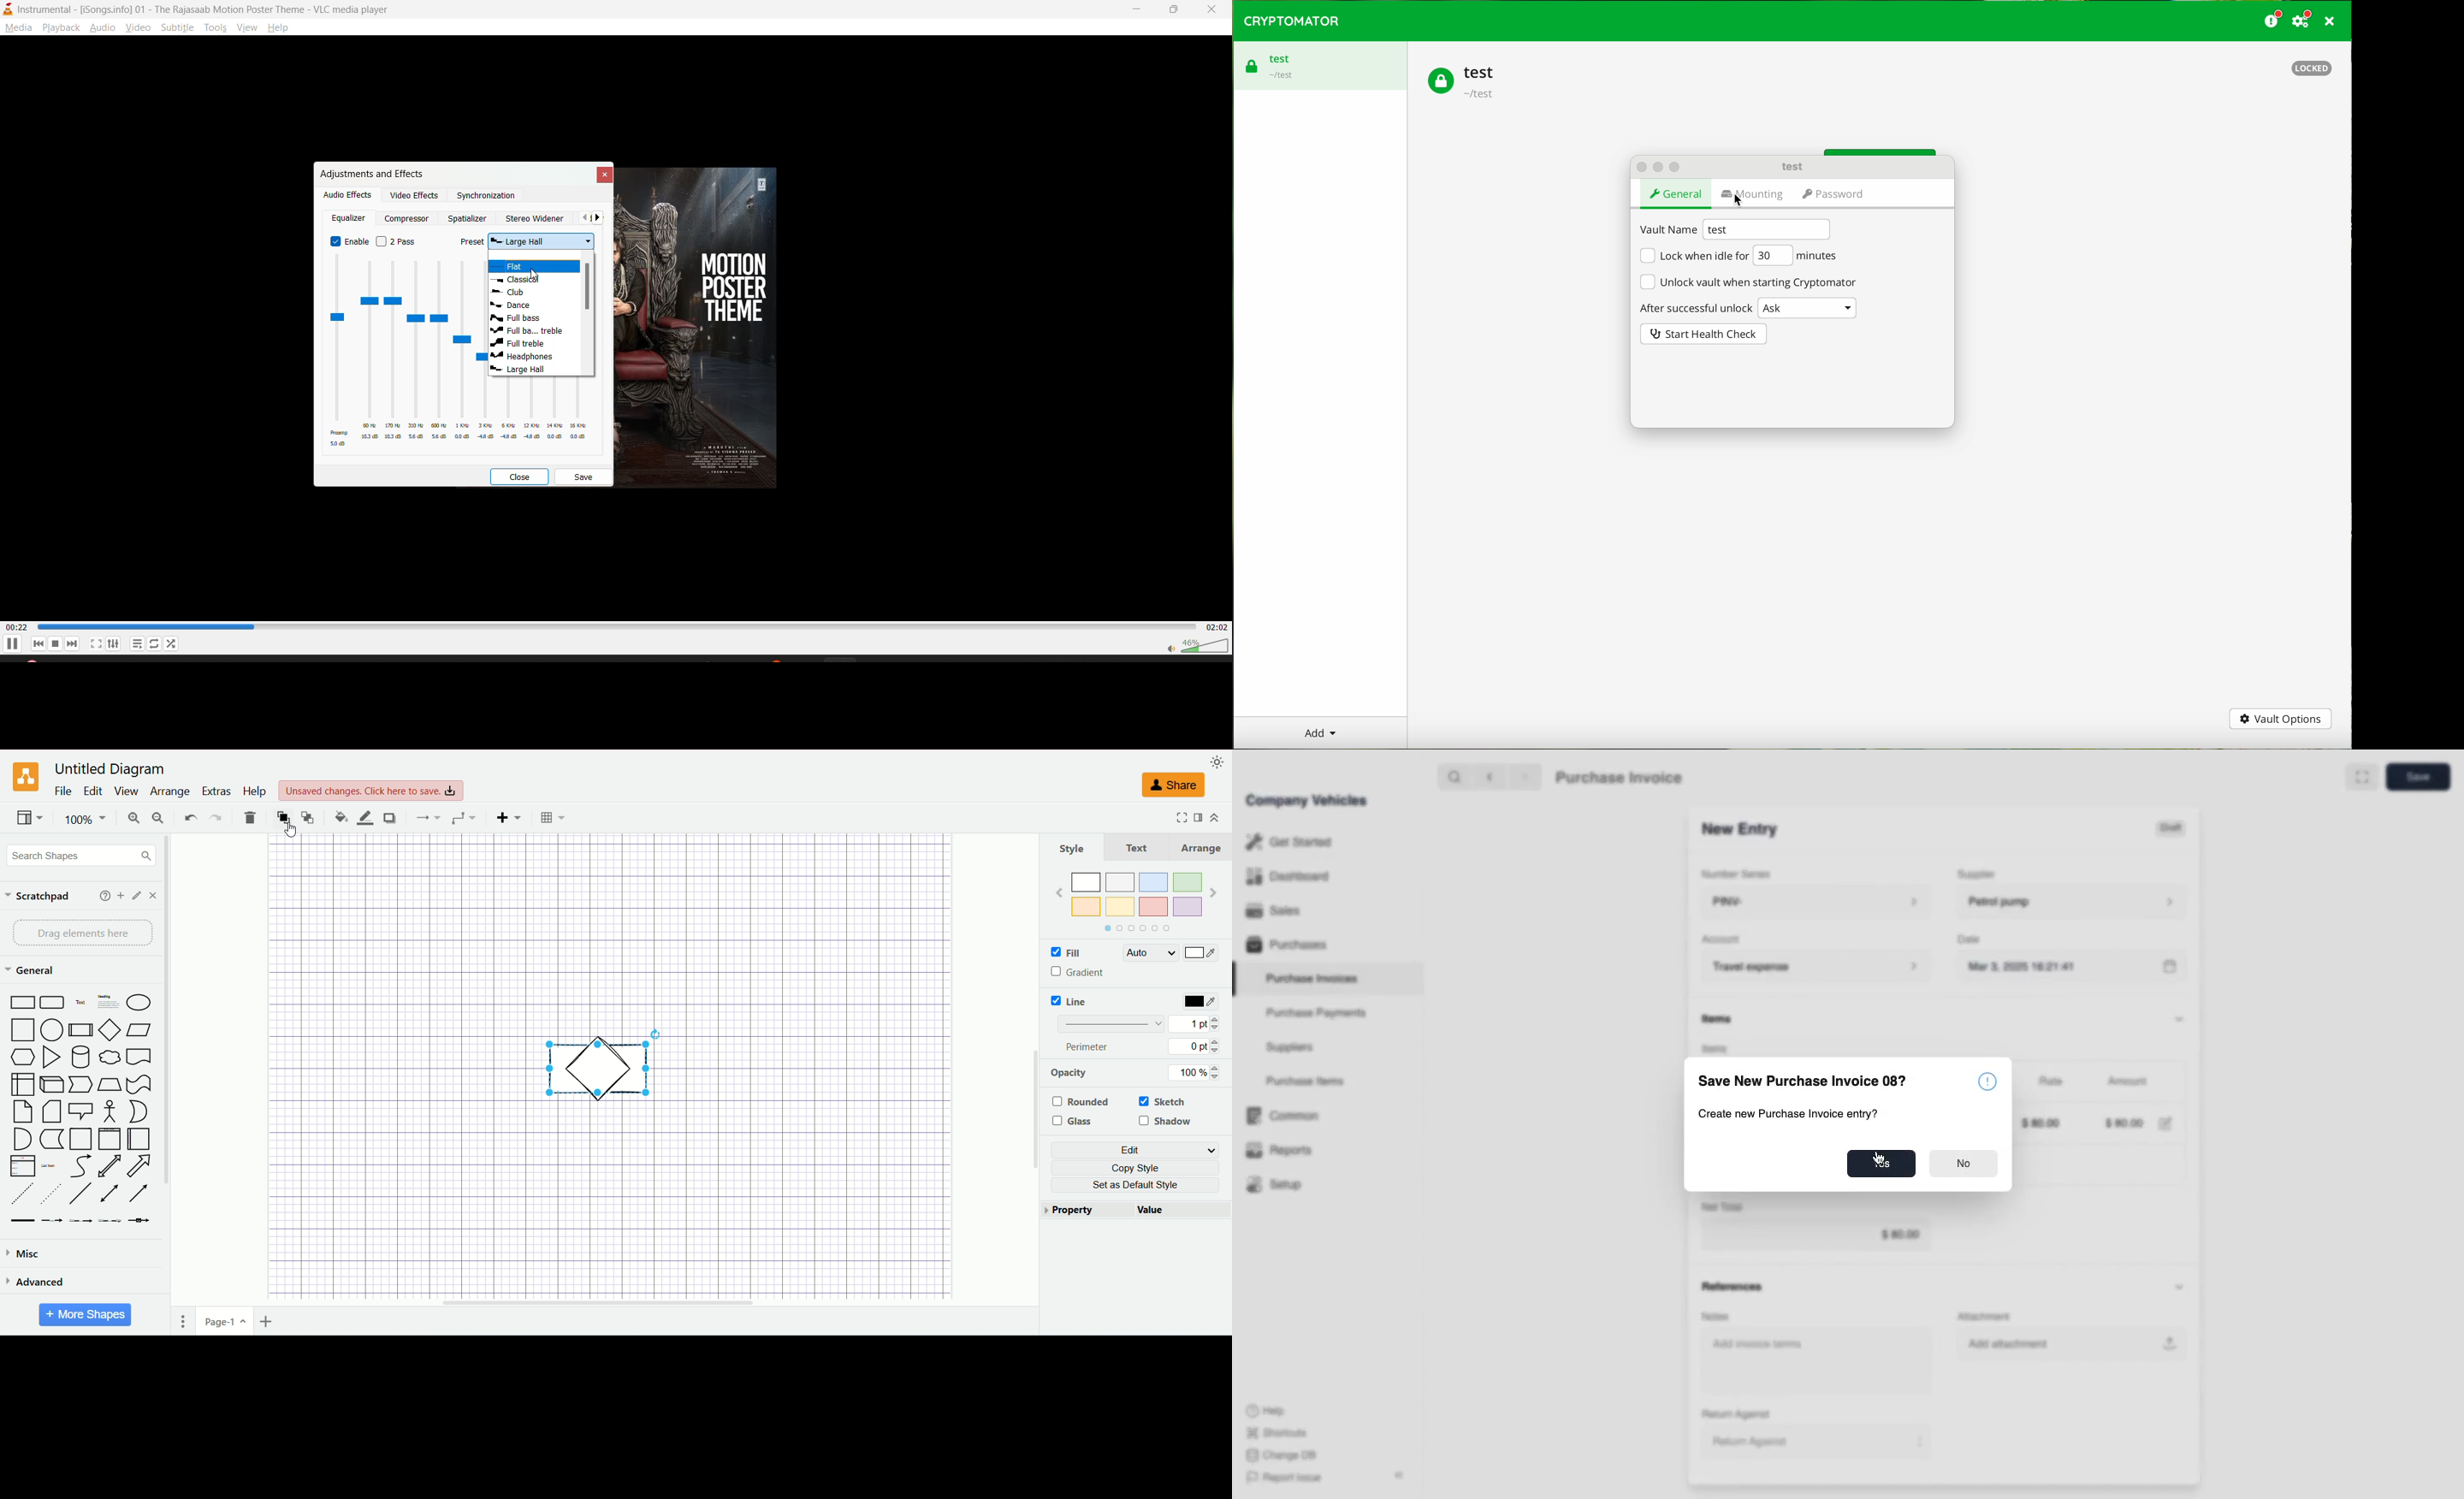 The height and width of the screenshot is (1512, 2464). I want to click on Container, so click(81, 1139).